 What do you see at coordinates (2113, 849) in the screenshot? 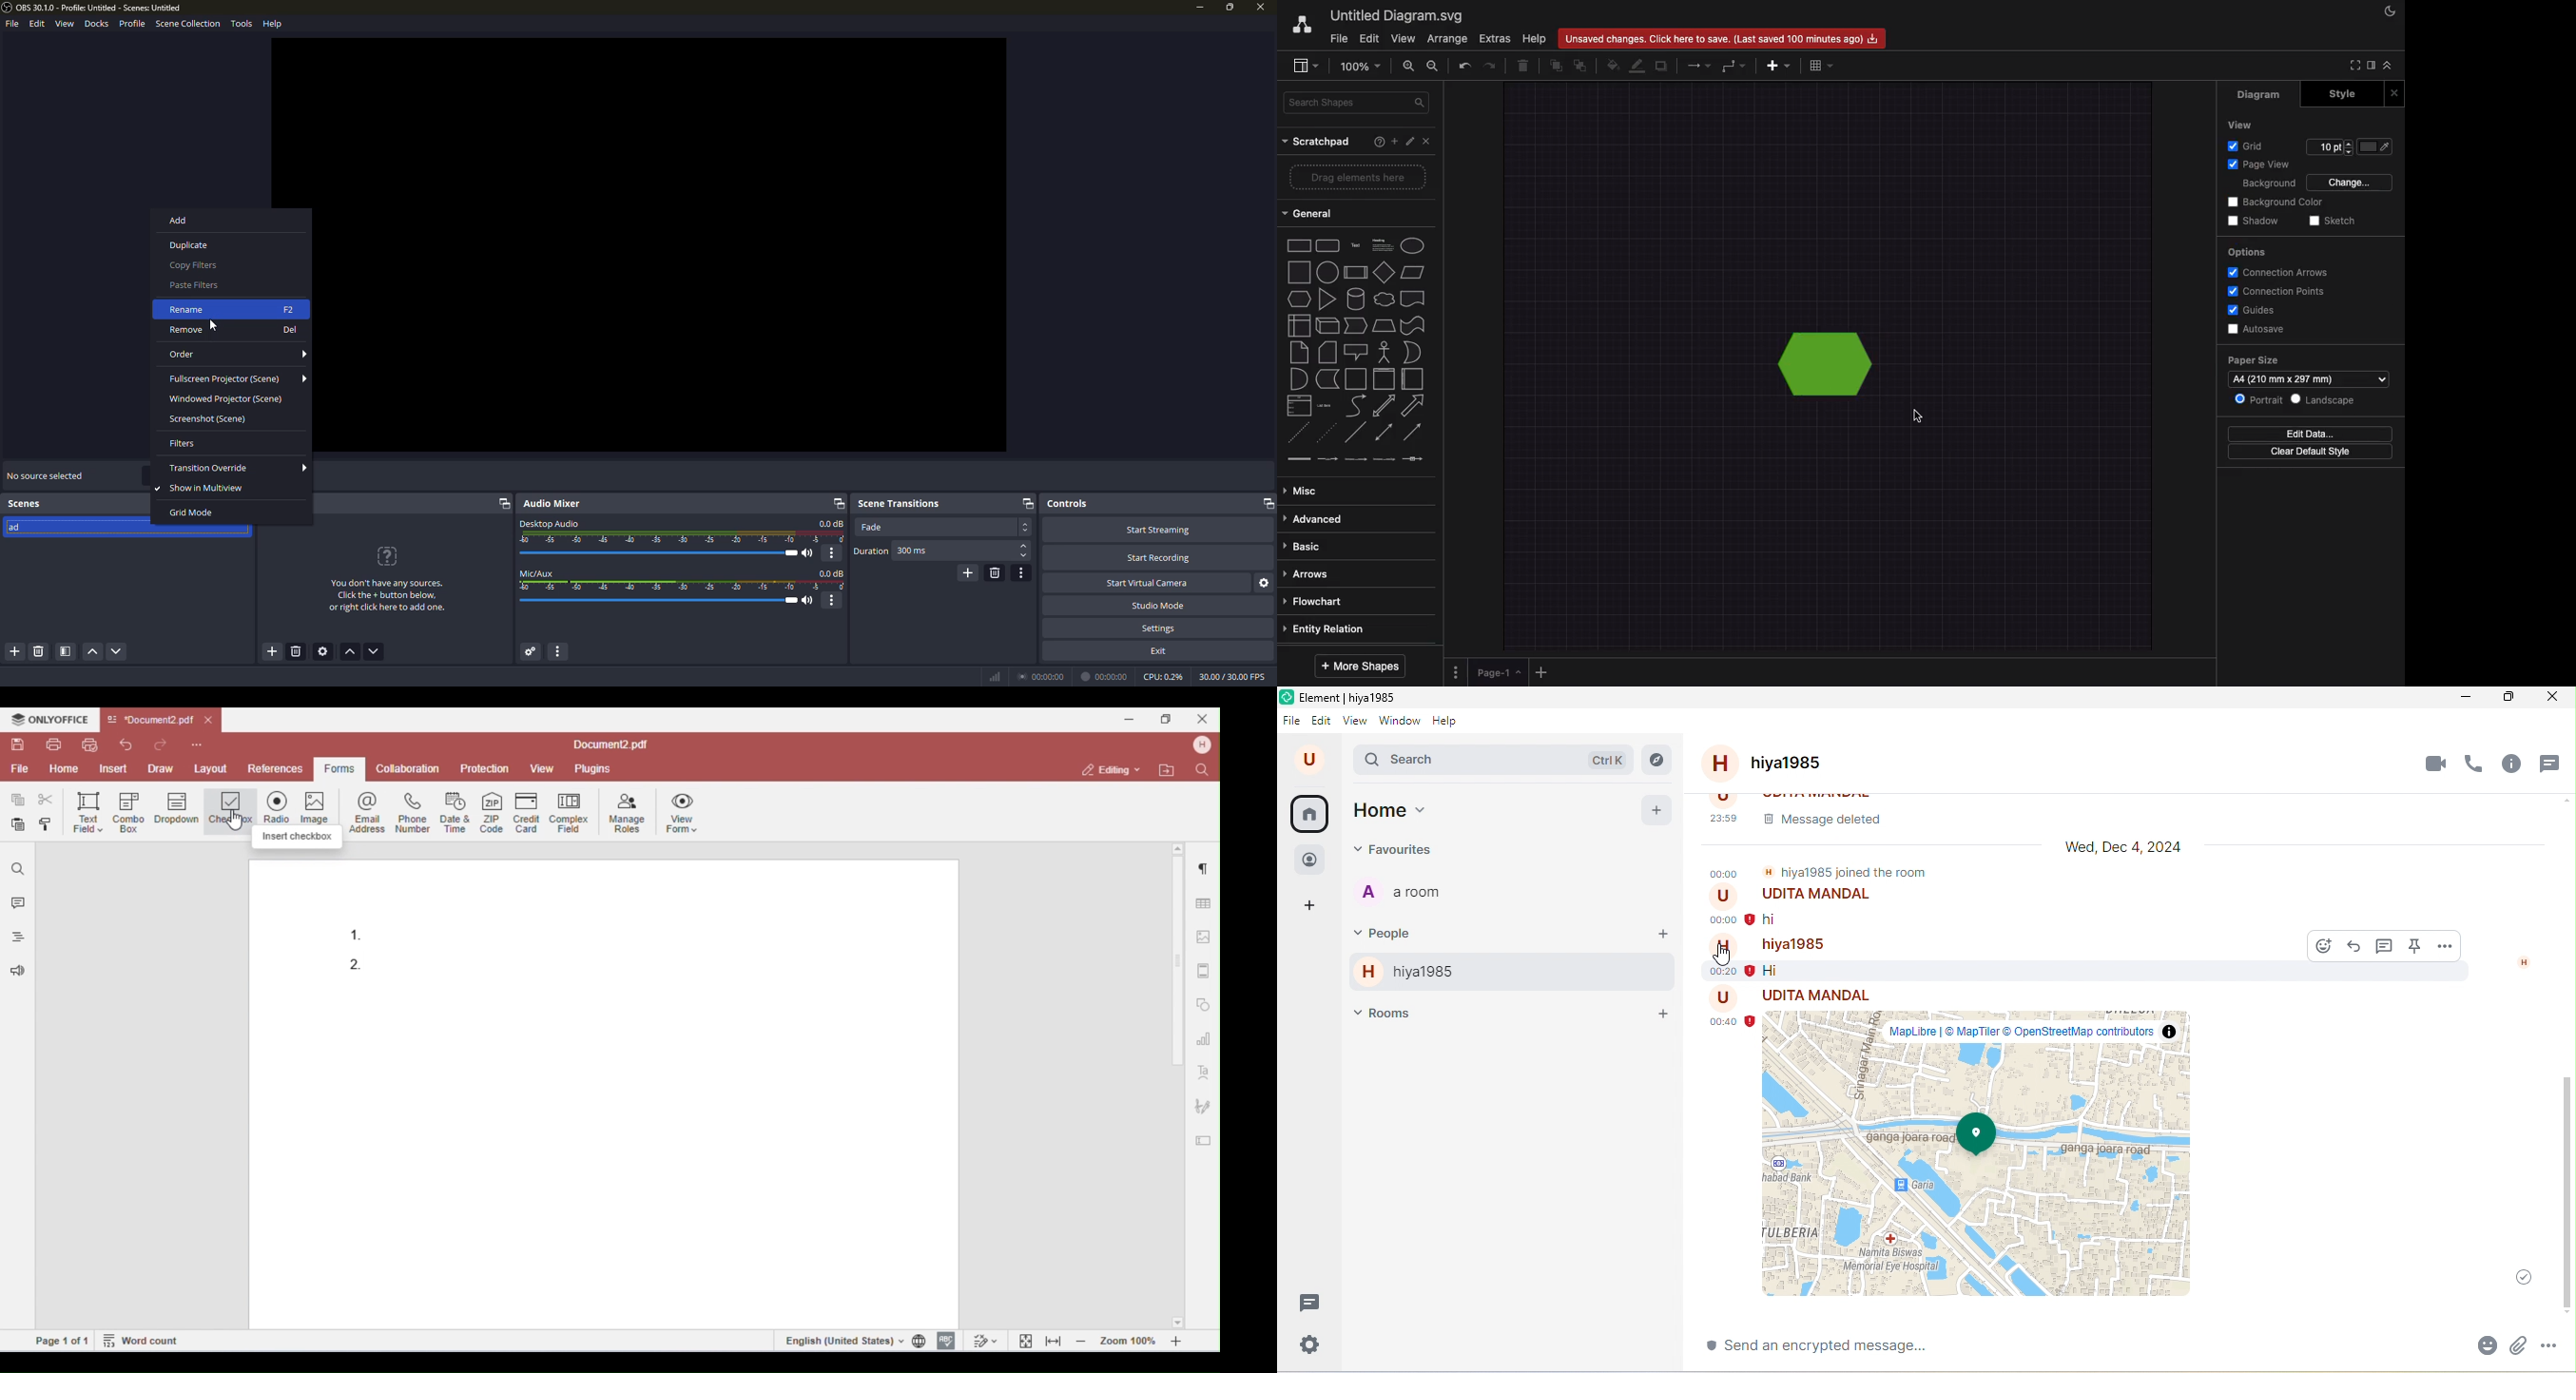
I see `Wed, Dec 4, 2024` at bounding box center [2113, 849].